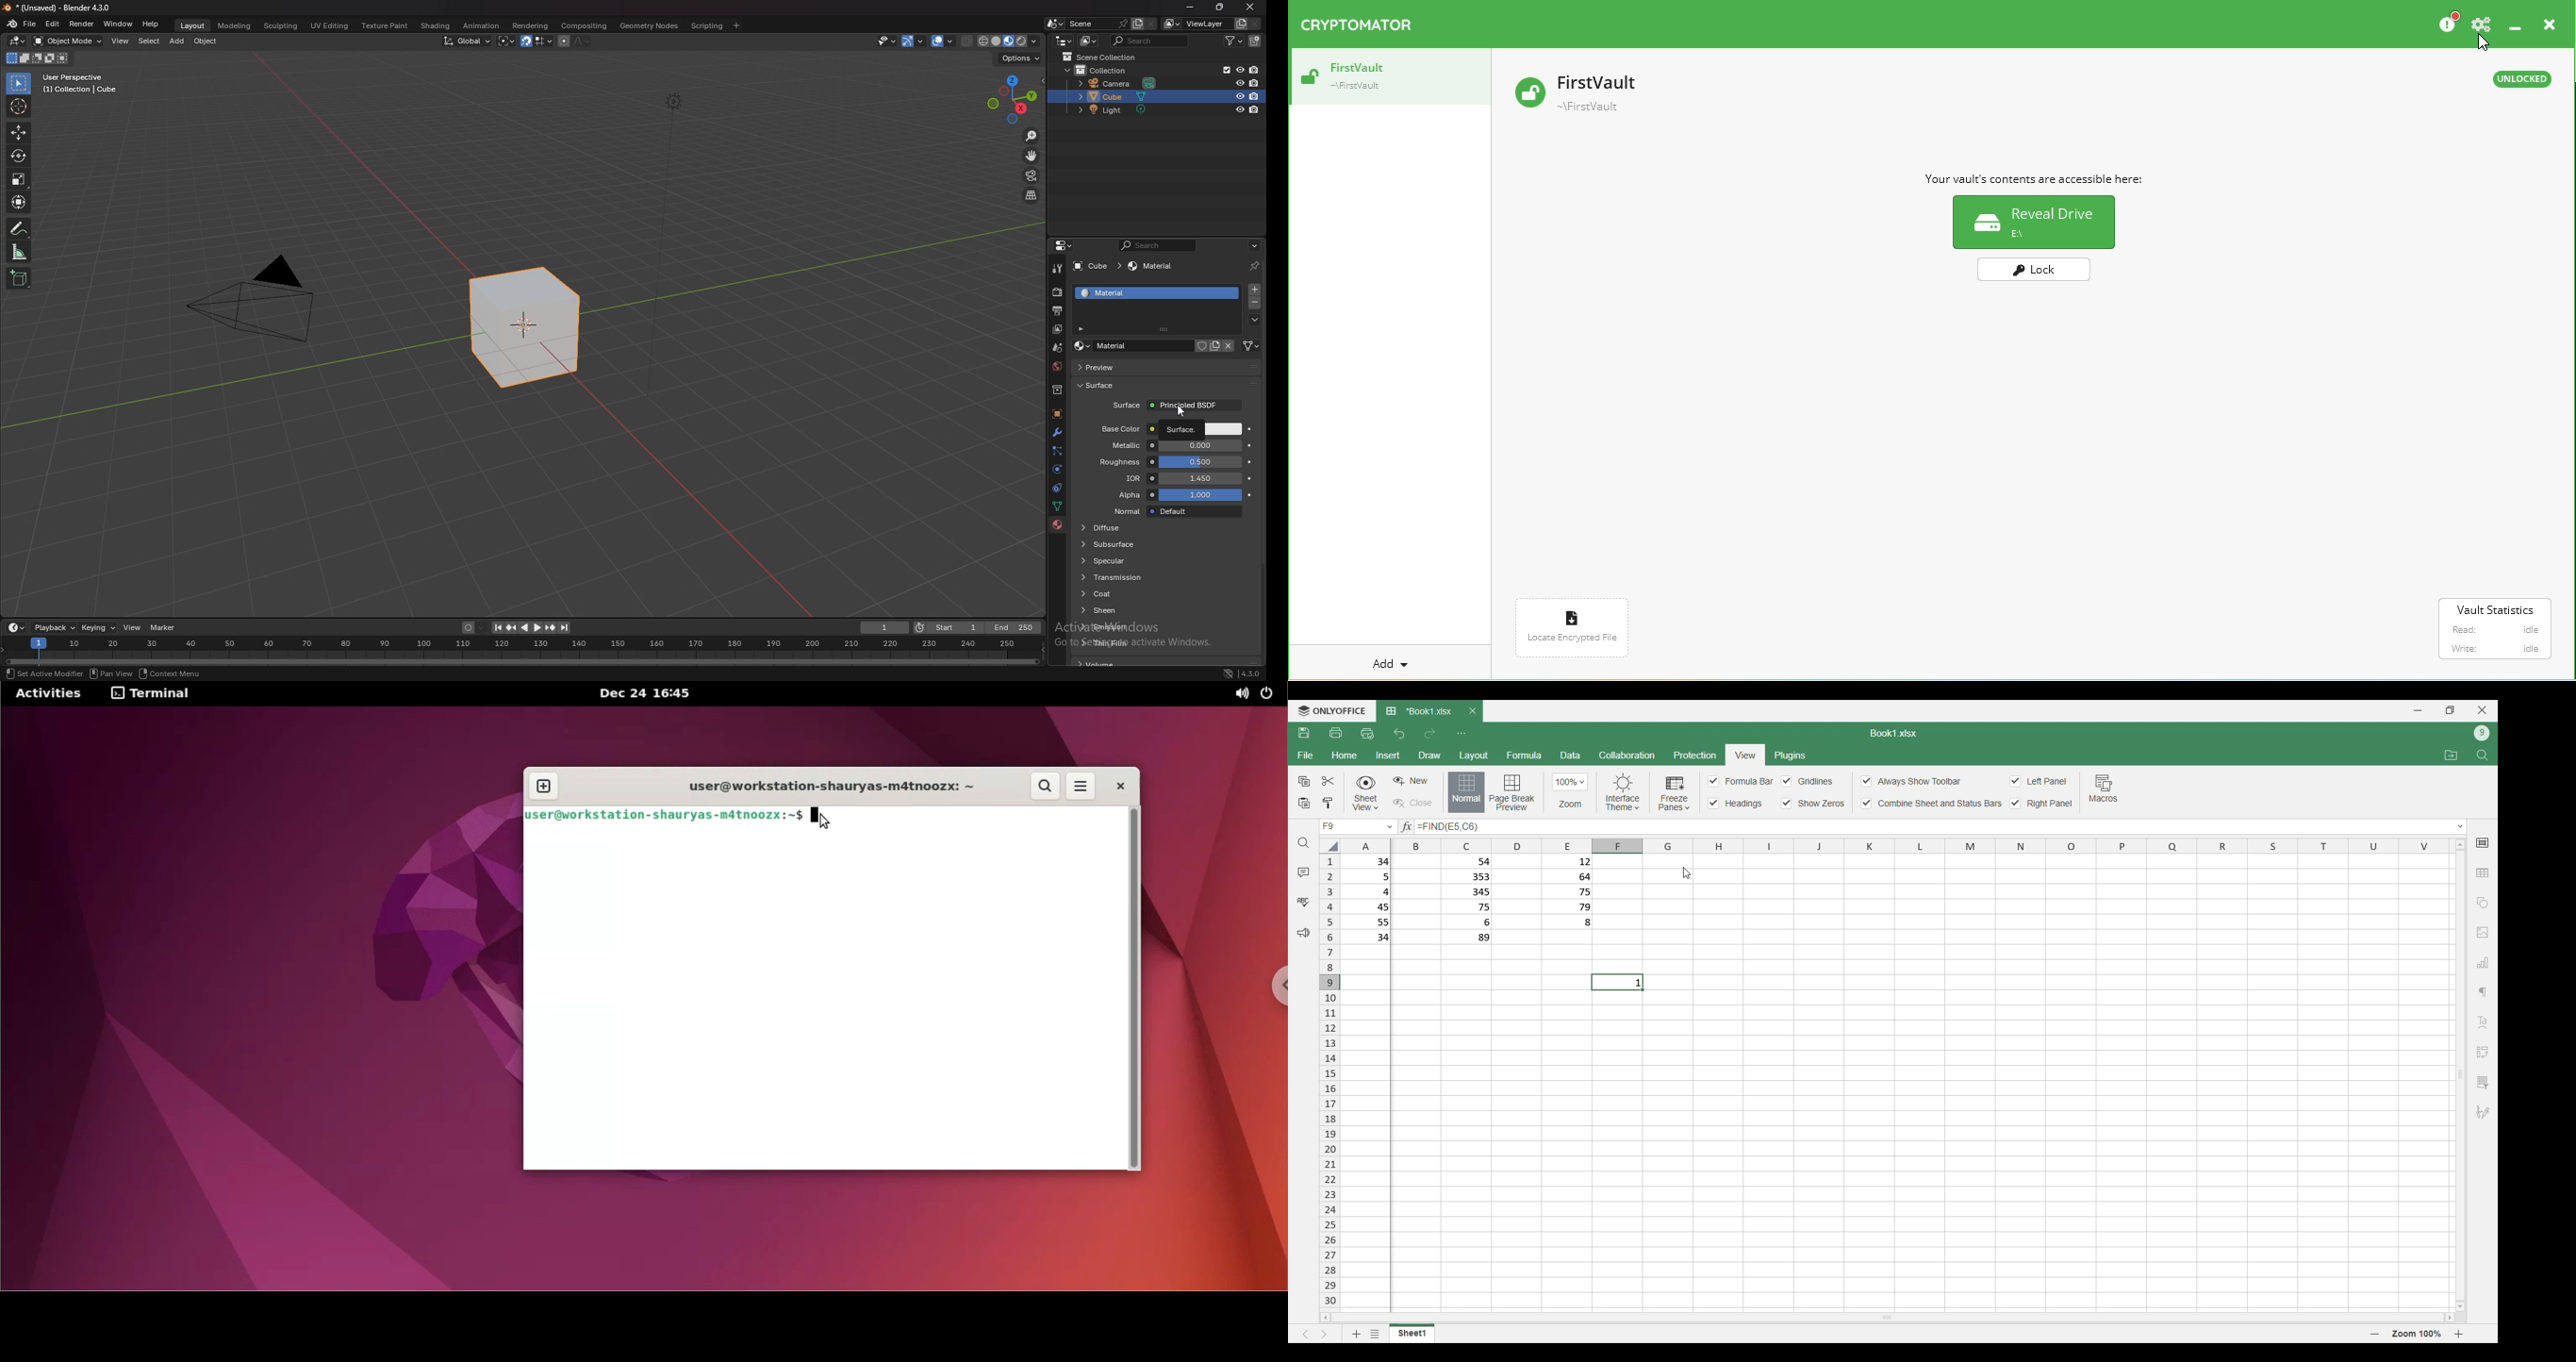 The image size is (2576, 1372). What do you see at coordinates (253, 304) in the screenshot?
I see `` at bounding box center [253, 304].